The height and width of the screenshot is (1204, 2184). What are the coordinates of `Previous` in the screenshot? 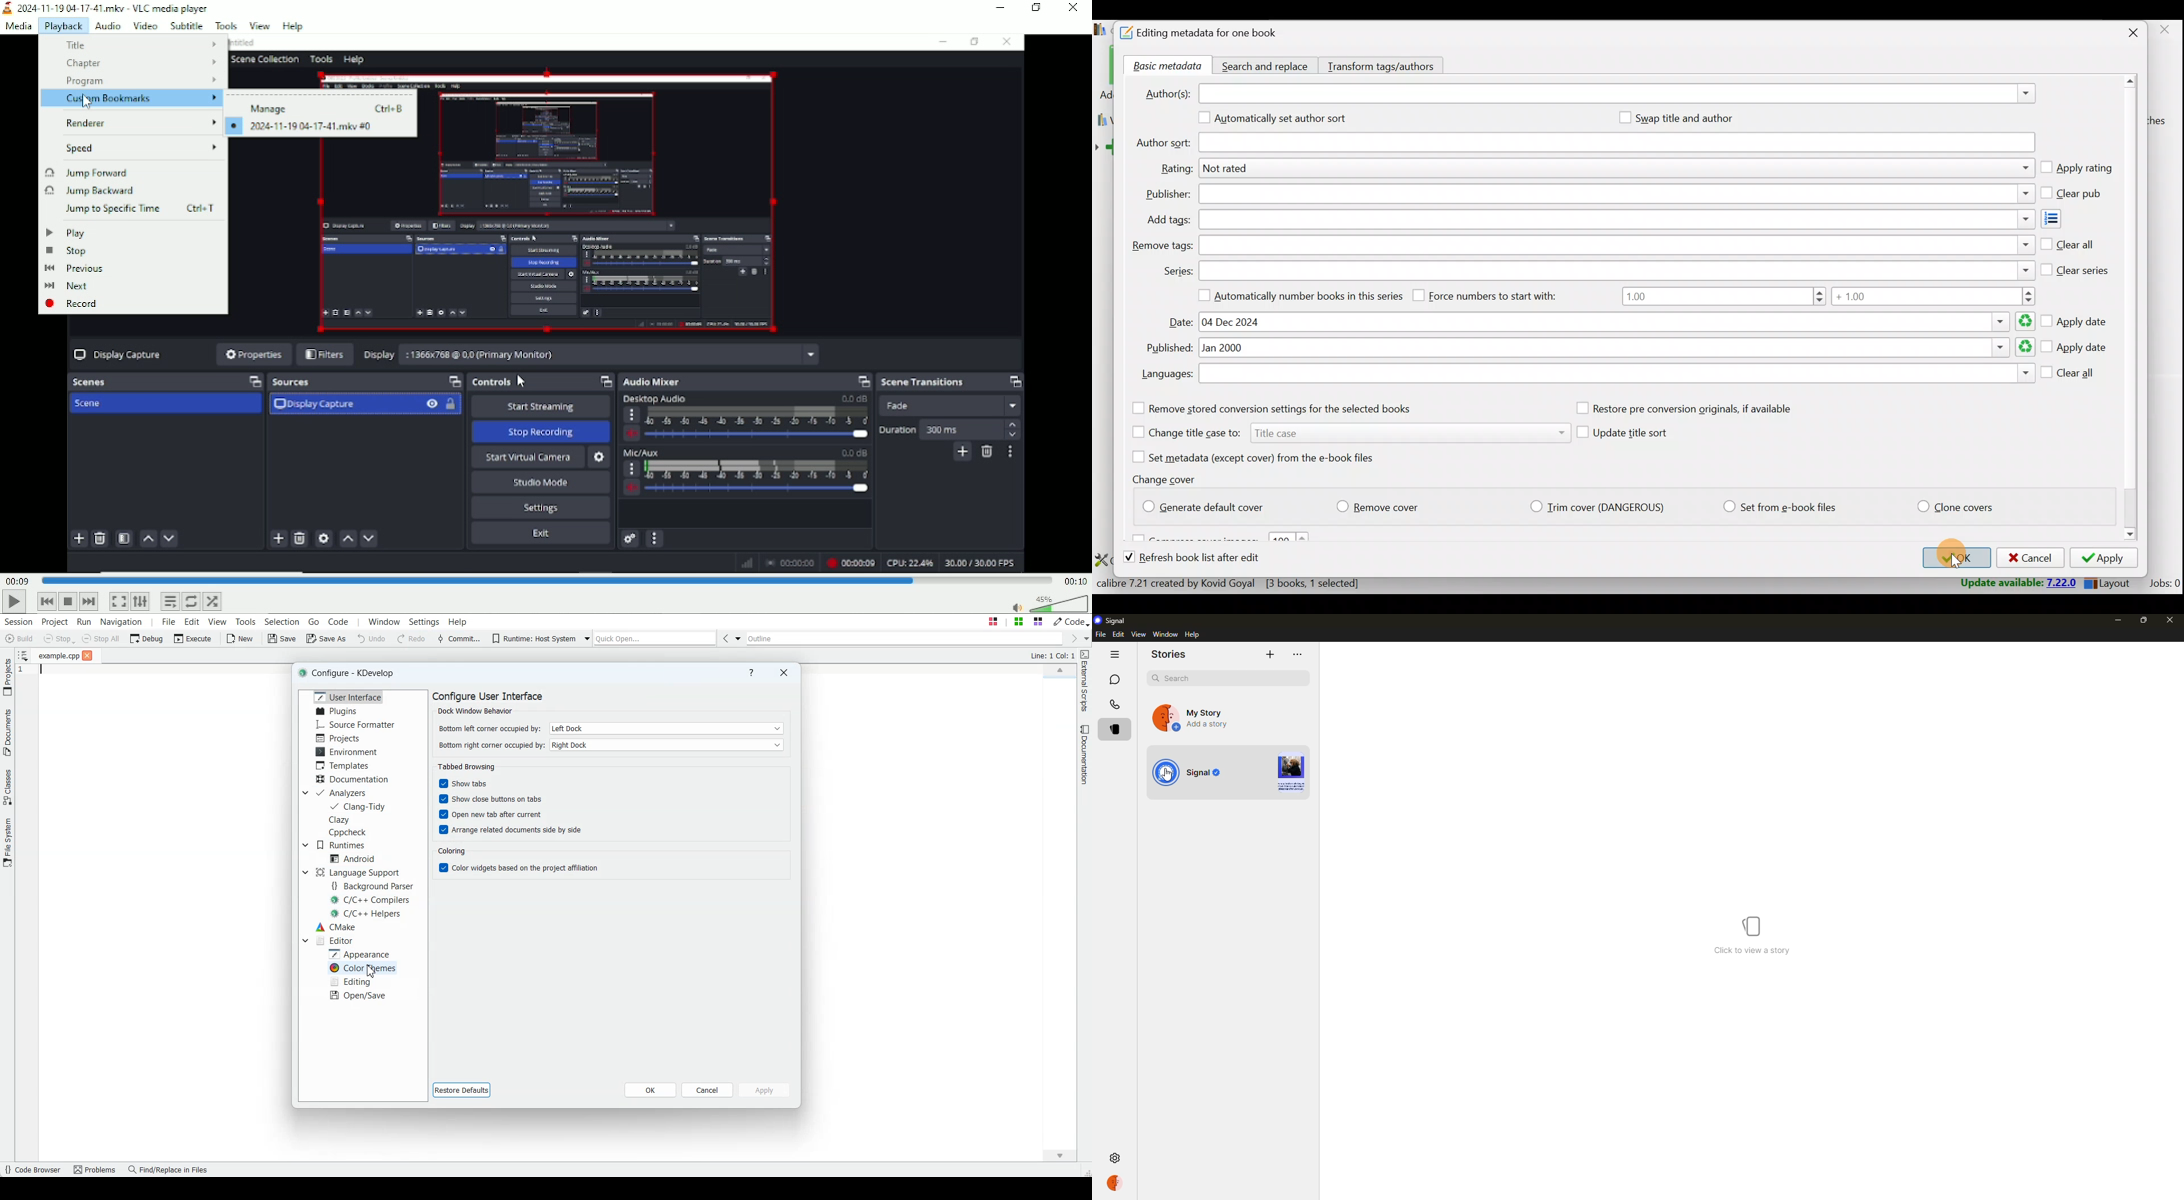 It's located at (75, 269).